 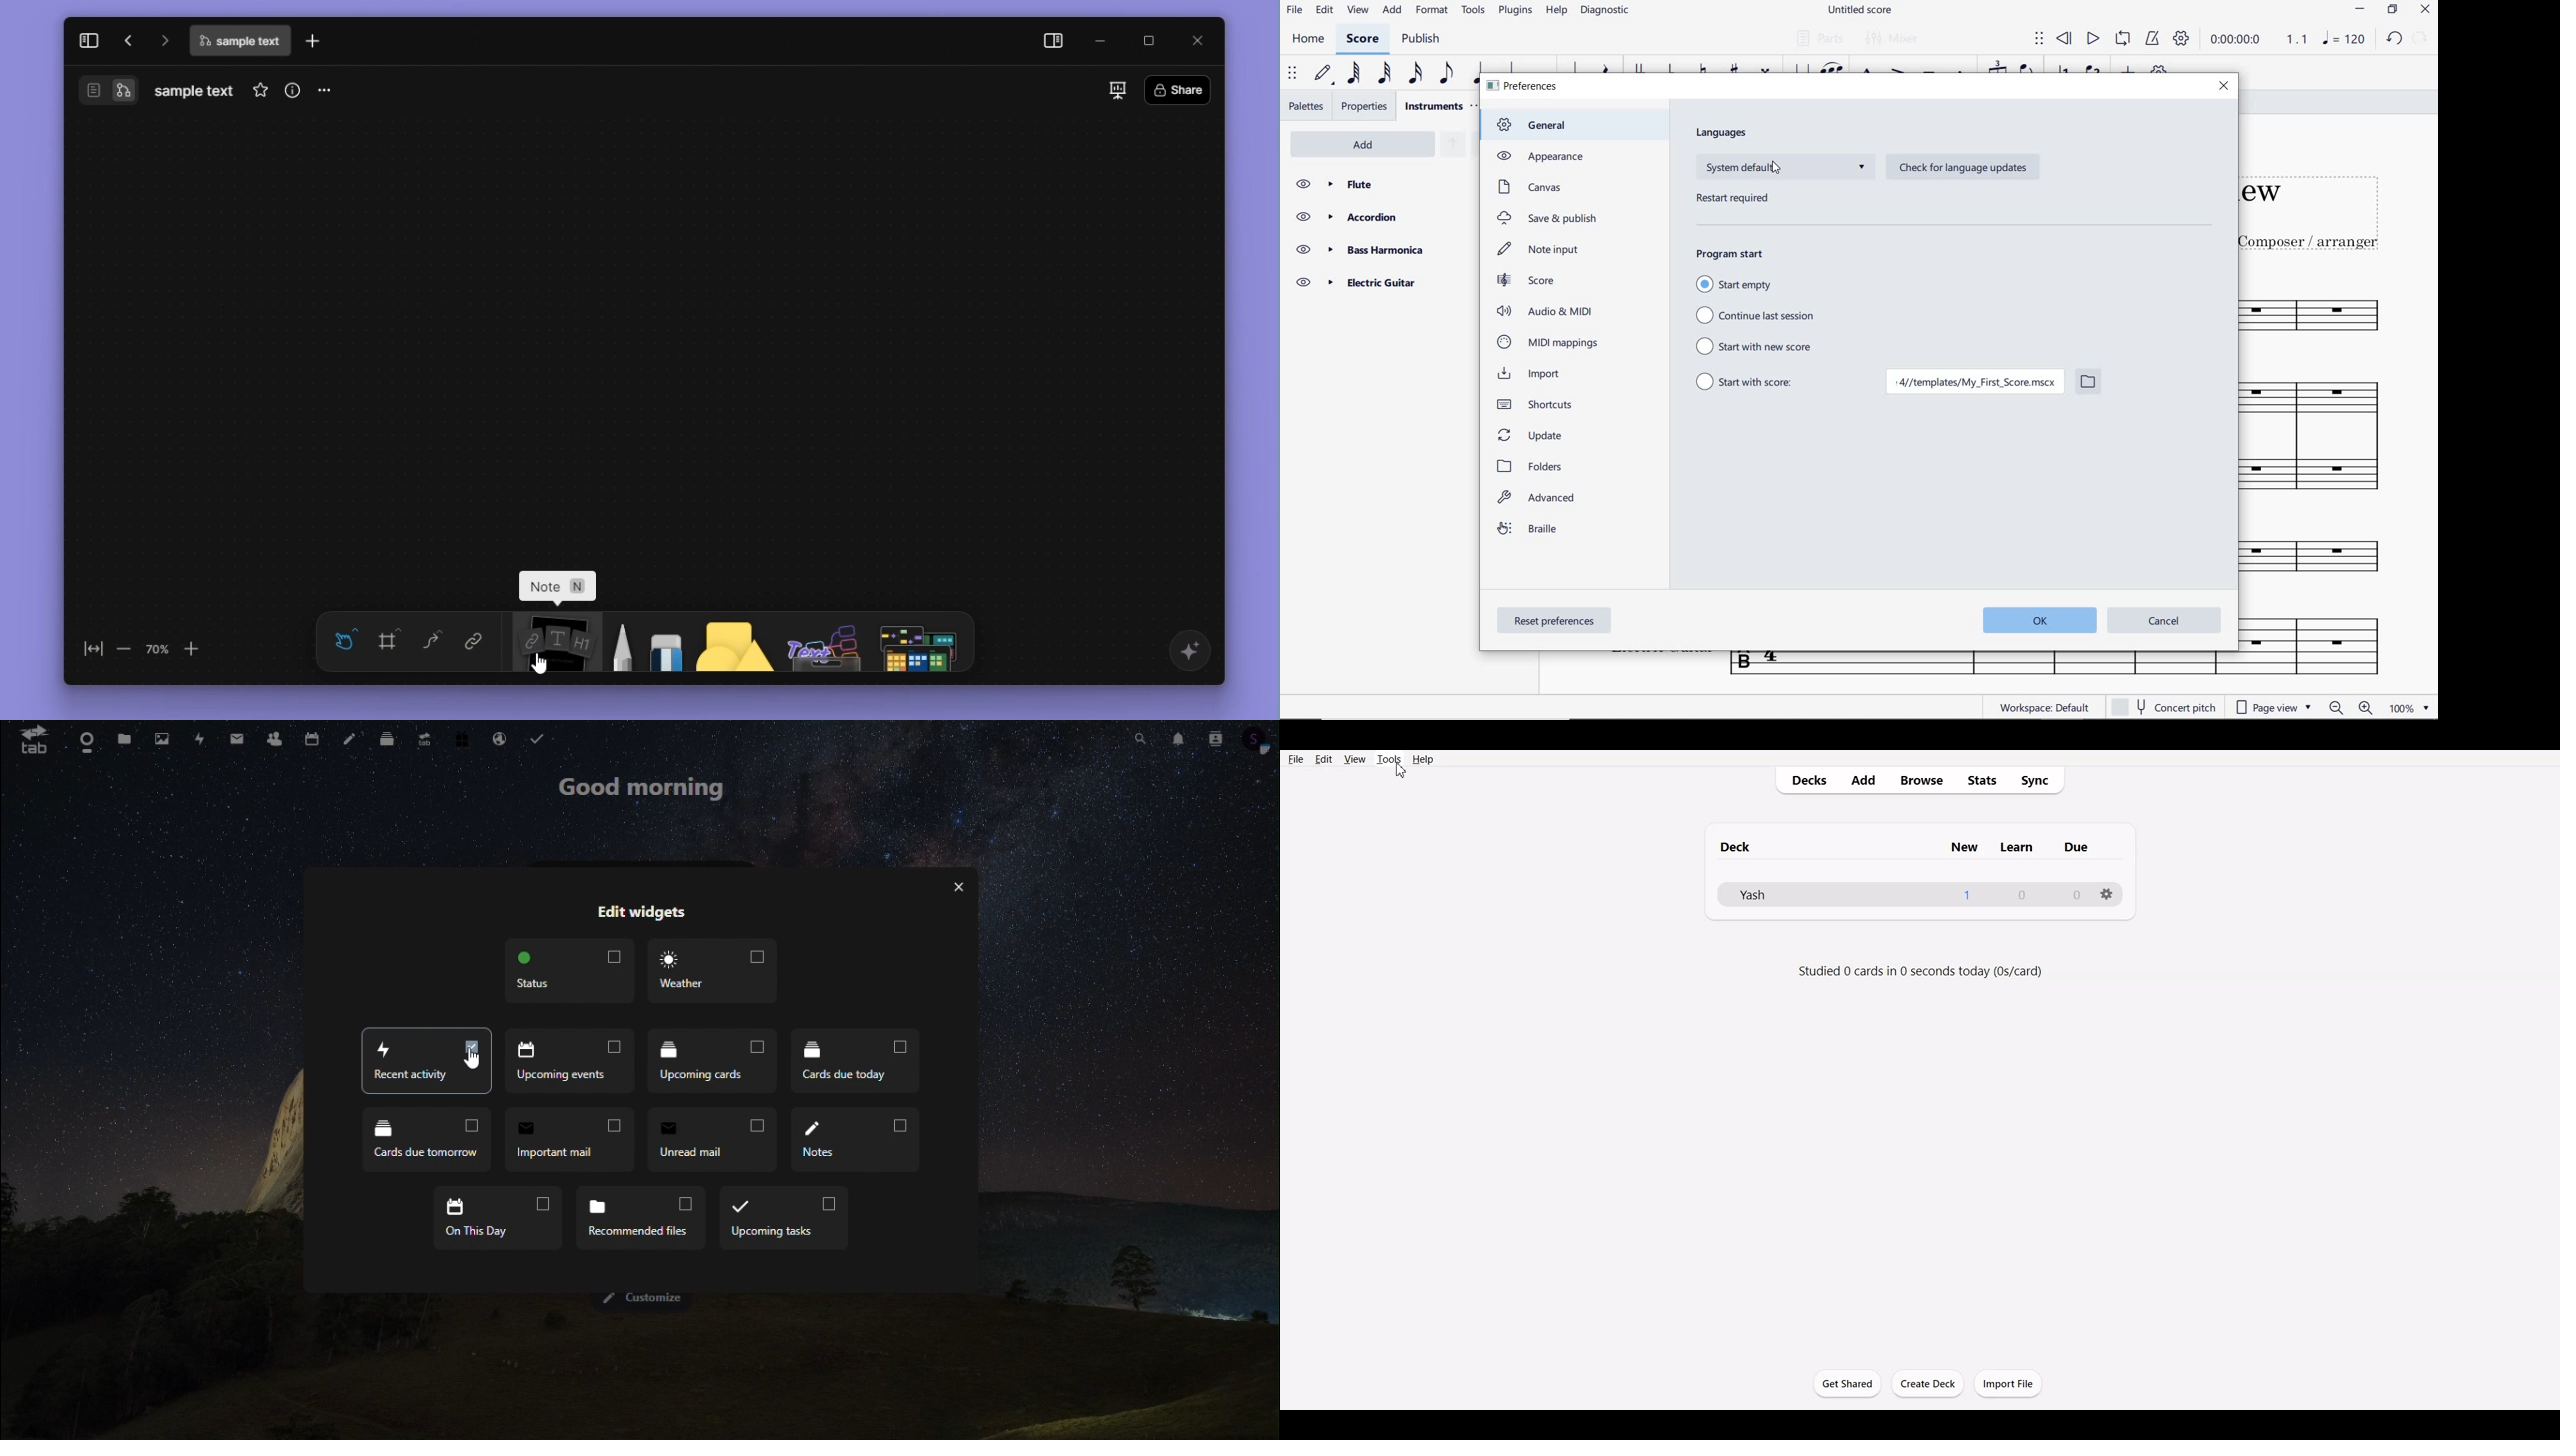 What do you see at coordinates (2074, 896) in the screenshot?
I see `0` at bounding box center [2074, 896].